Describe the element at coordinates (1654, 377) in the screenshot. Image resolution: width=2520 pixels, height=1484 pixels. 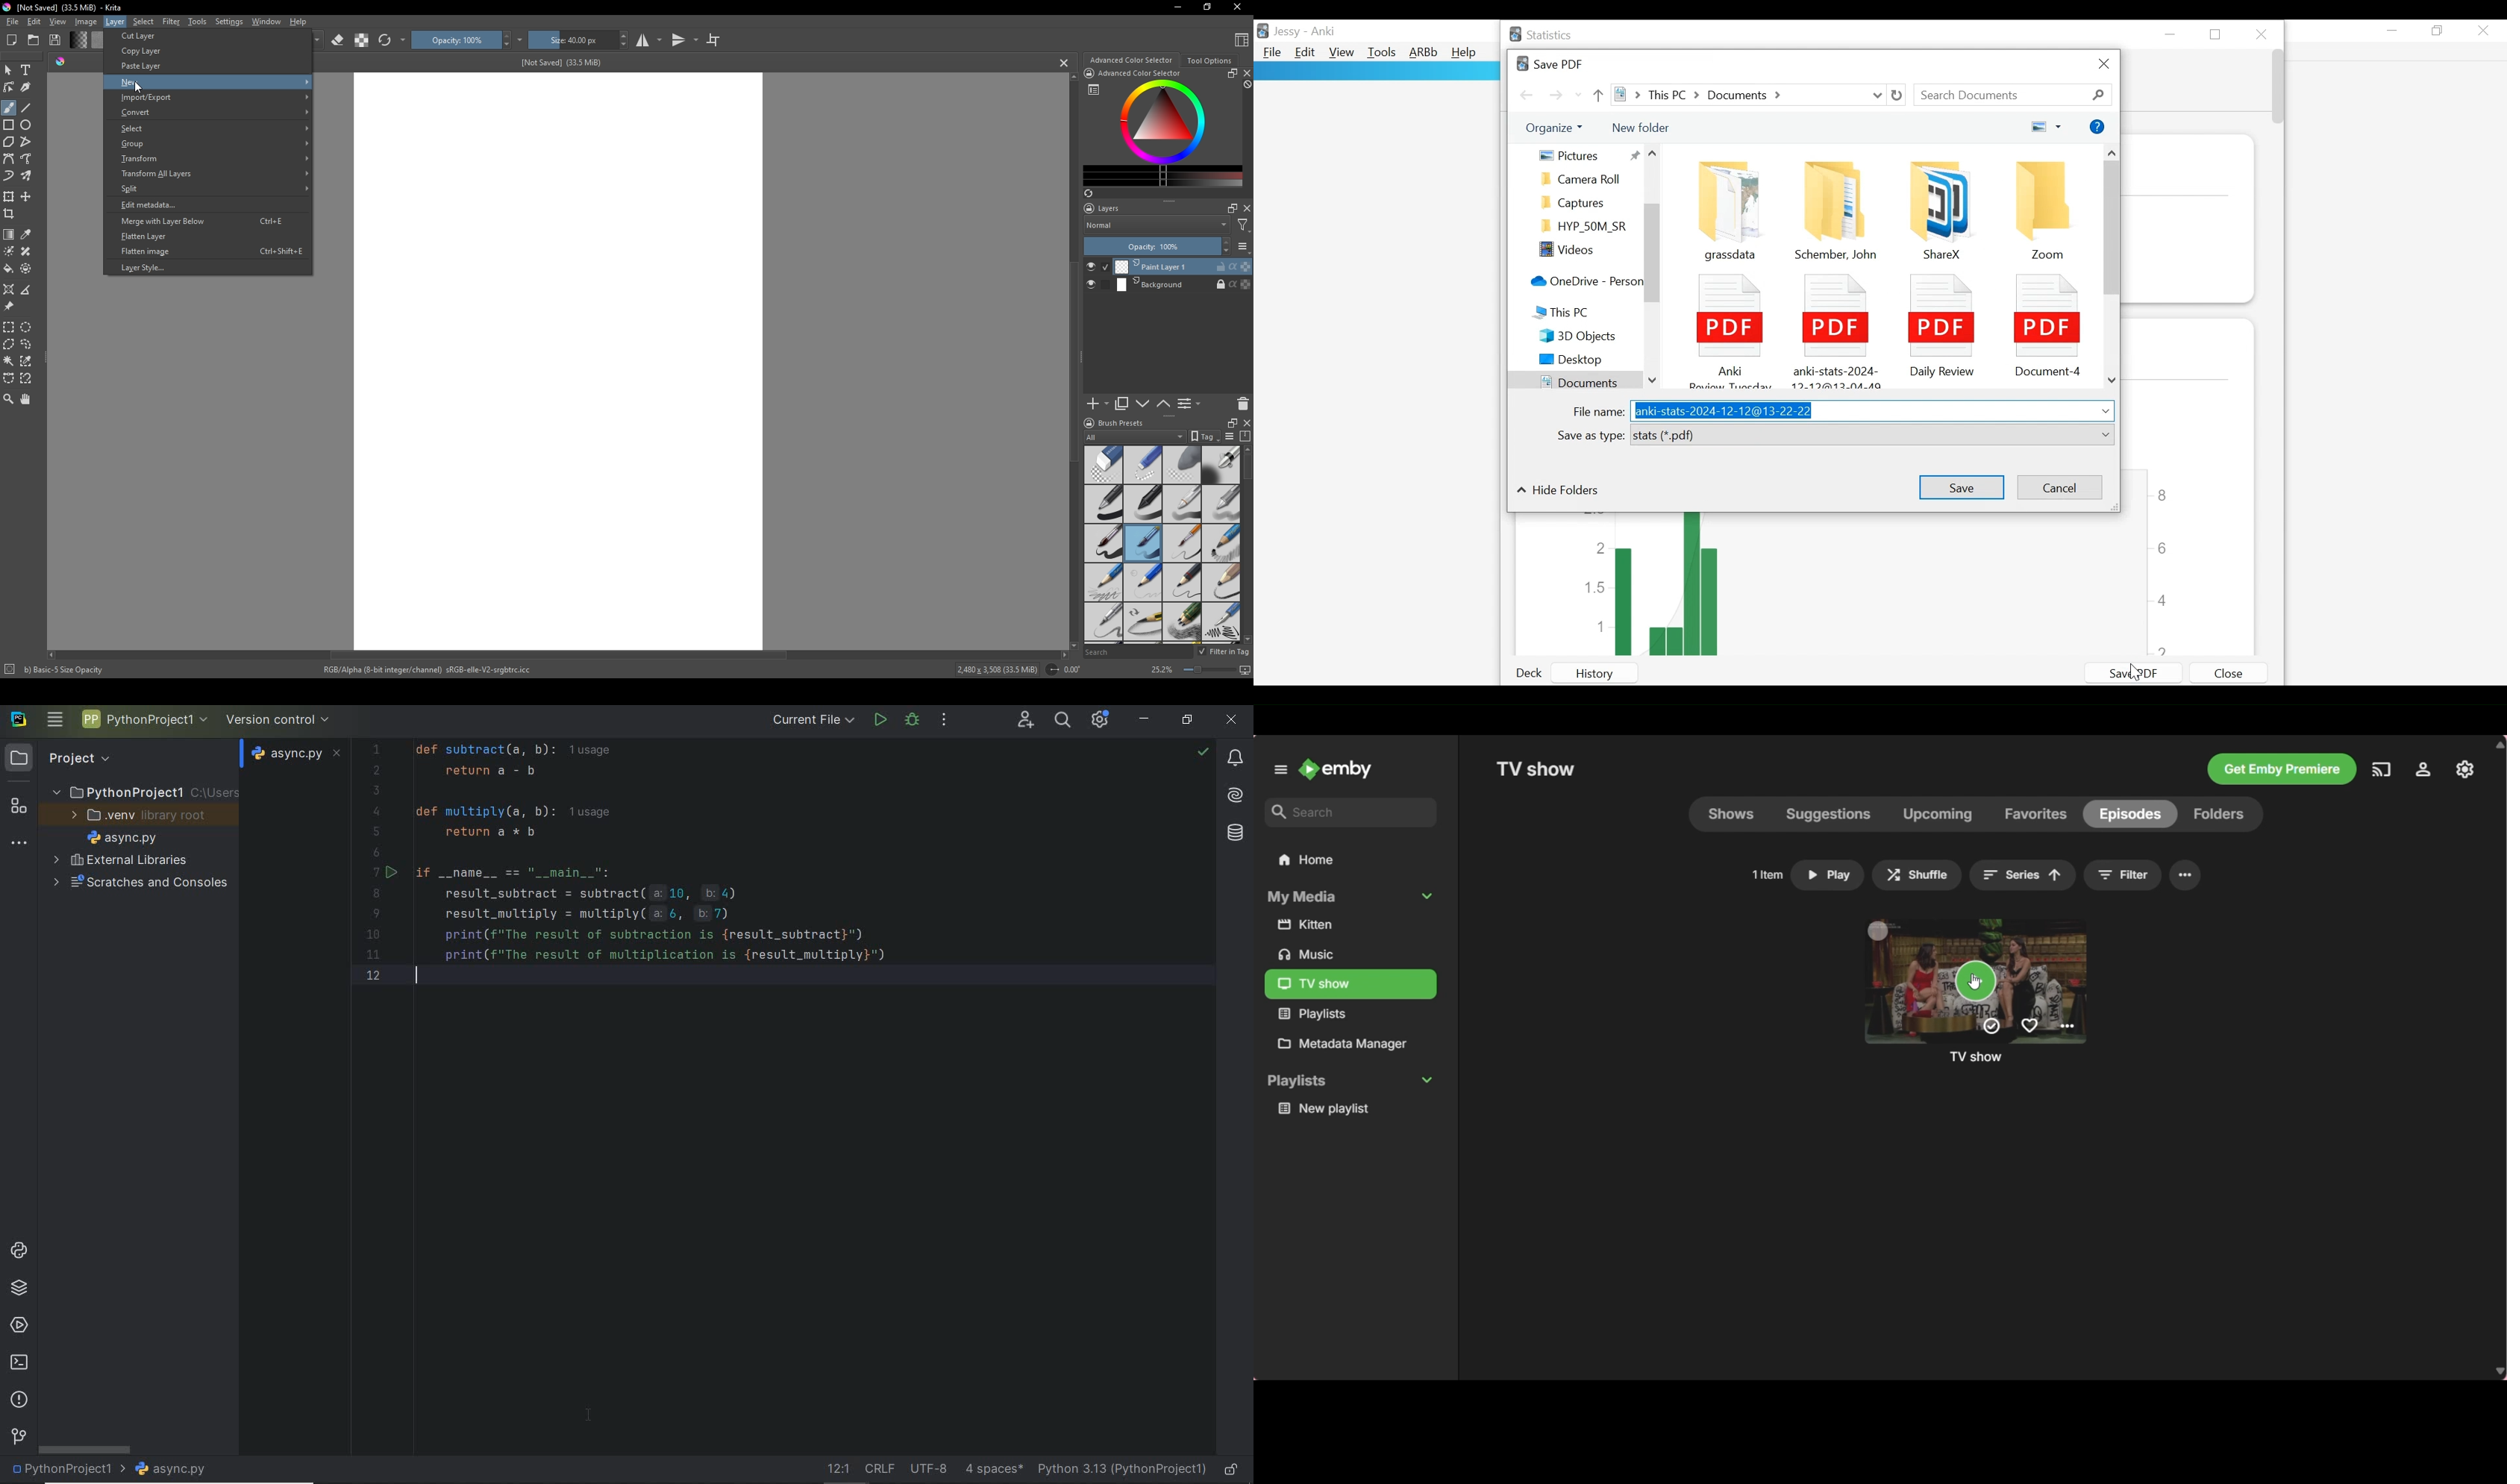
I see `scroll down` at that location.